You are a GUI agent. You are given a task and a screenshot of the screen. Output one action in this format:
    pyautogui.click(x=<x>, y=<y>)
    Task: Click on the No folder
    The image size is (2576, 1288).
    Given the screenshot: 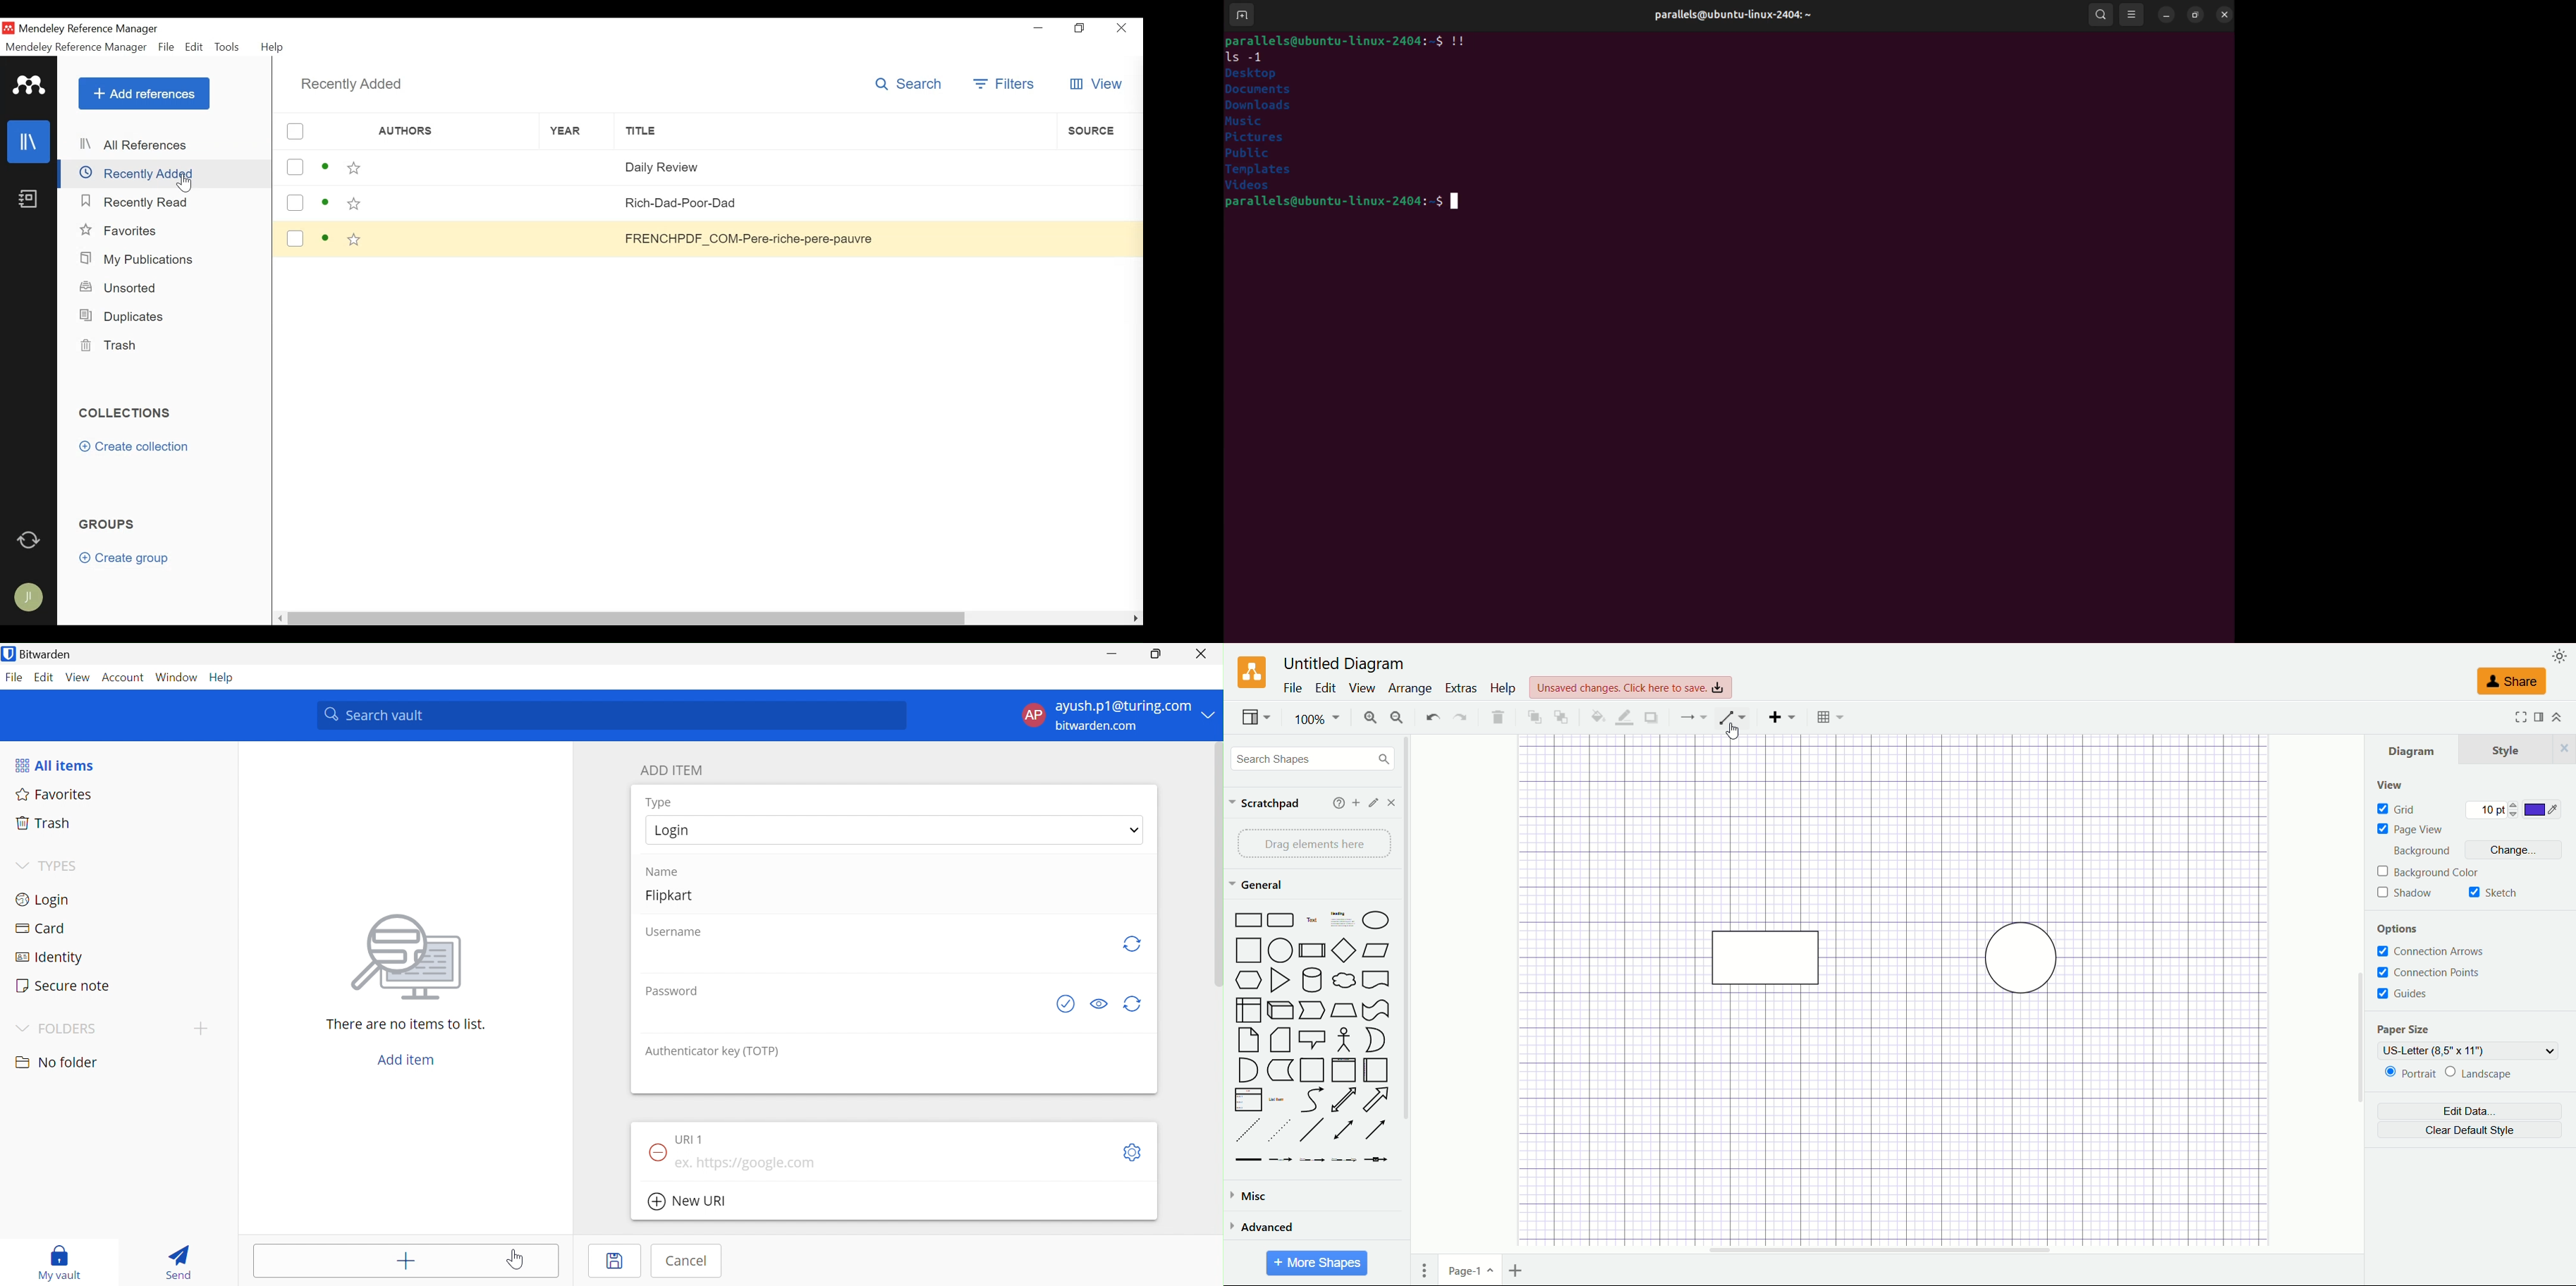 What is the action you would take?
    pyautogui.click(x=59, y=1063)
    